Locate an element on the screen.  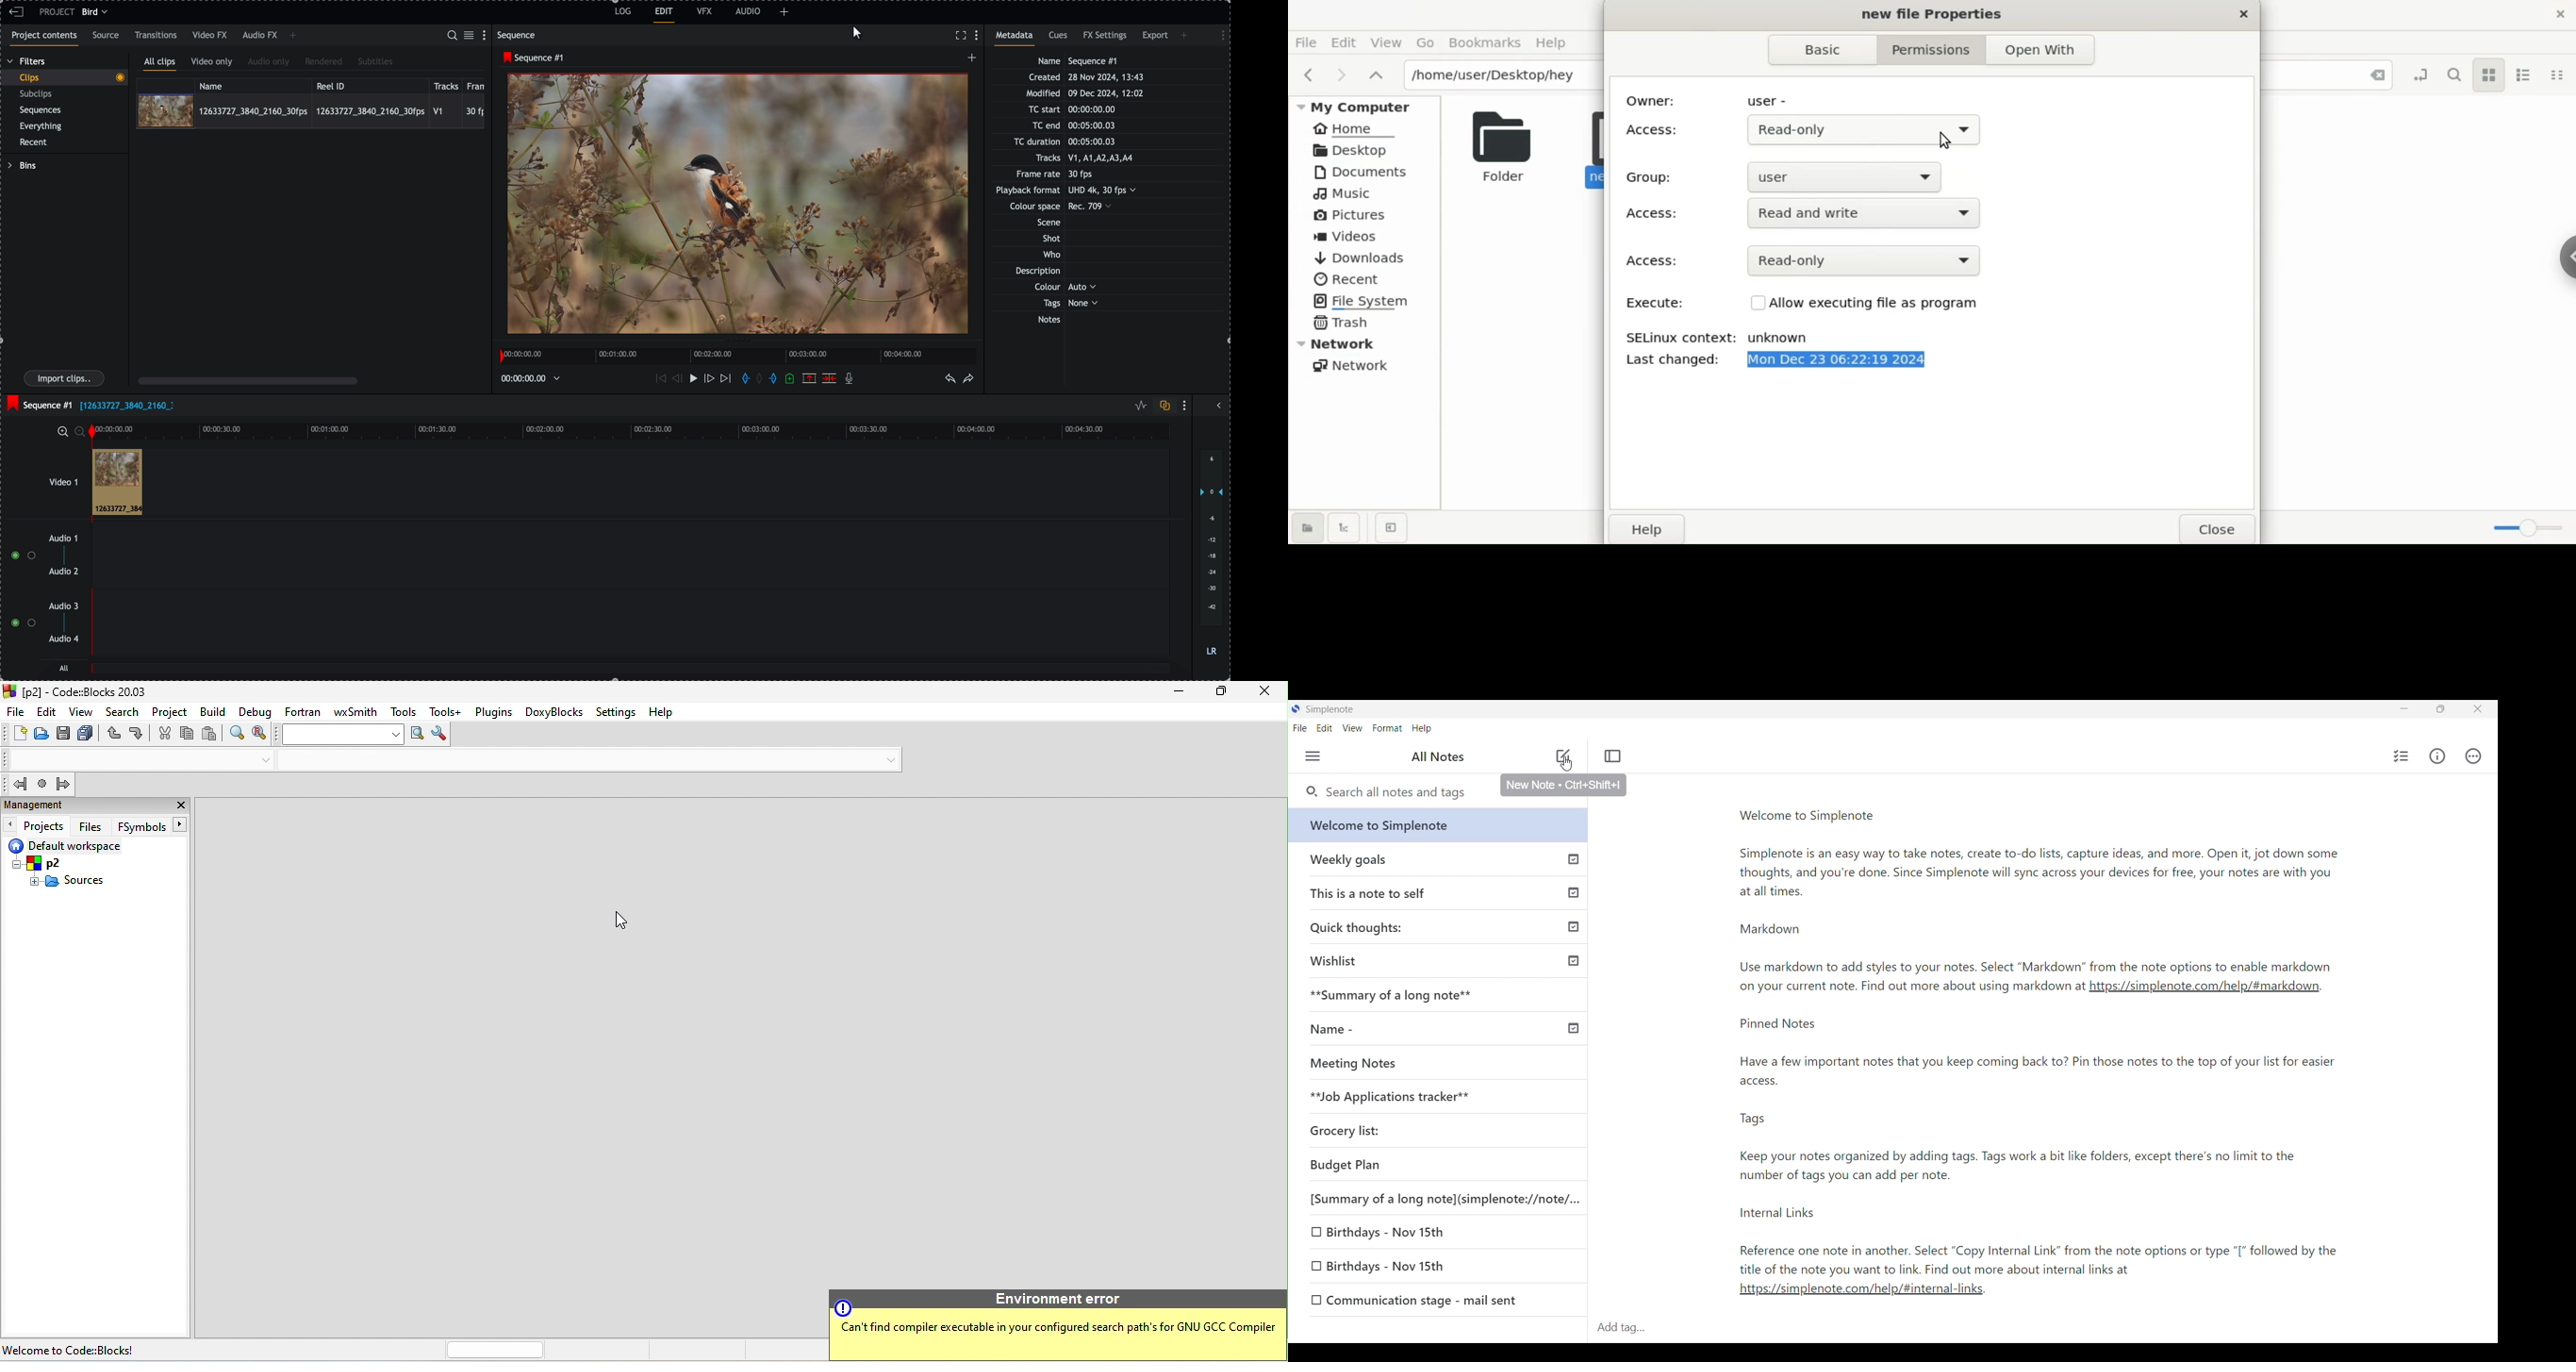
Toggle focus mode is located at coordinates (1613, 757).